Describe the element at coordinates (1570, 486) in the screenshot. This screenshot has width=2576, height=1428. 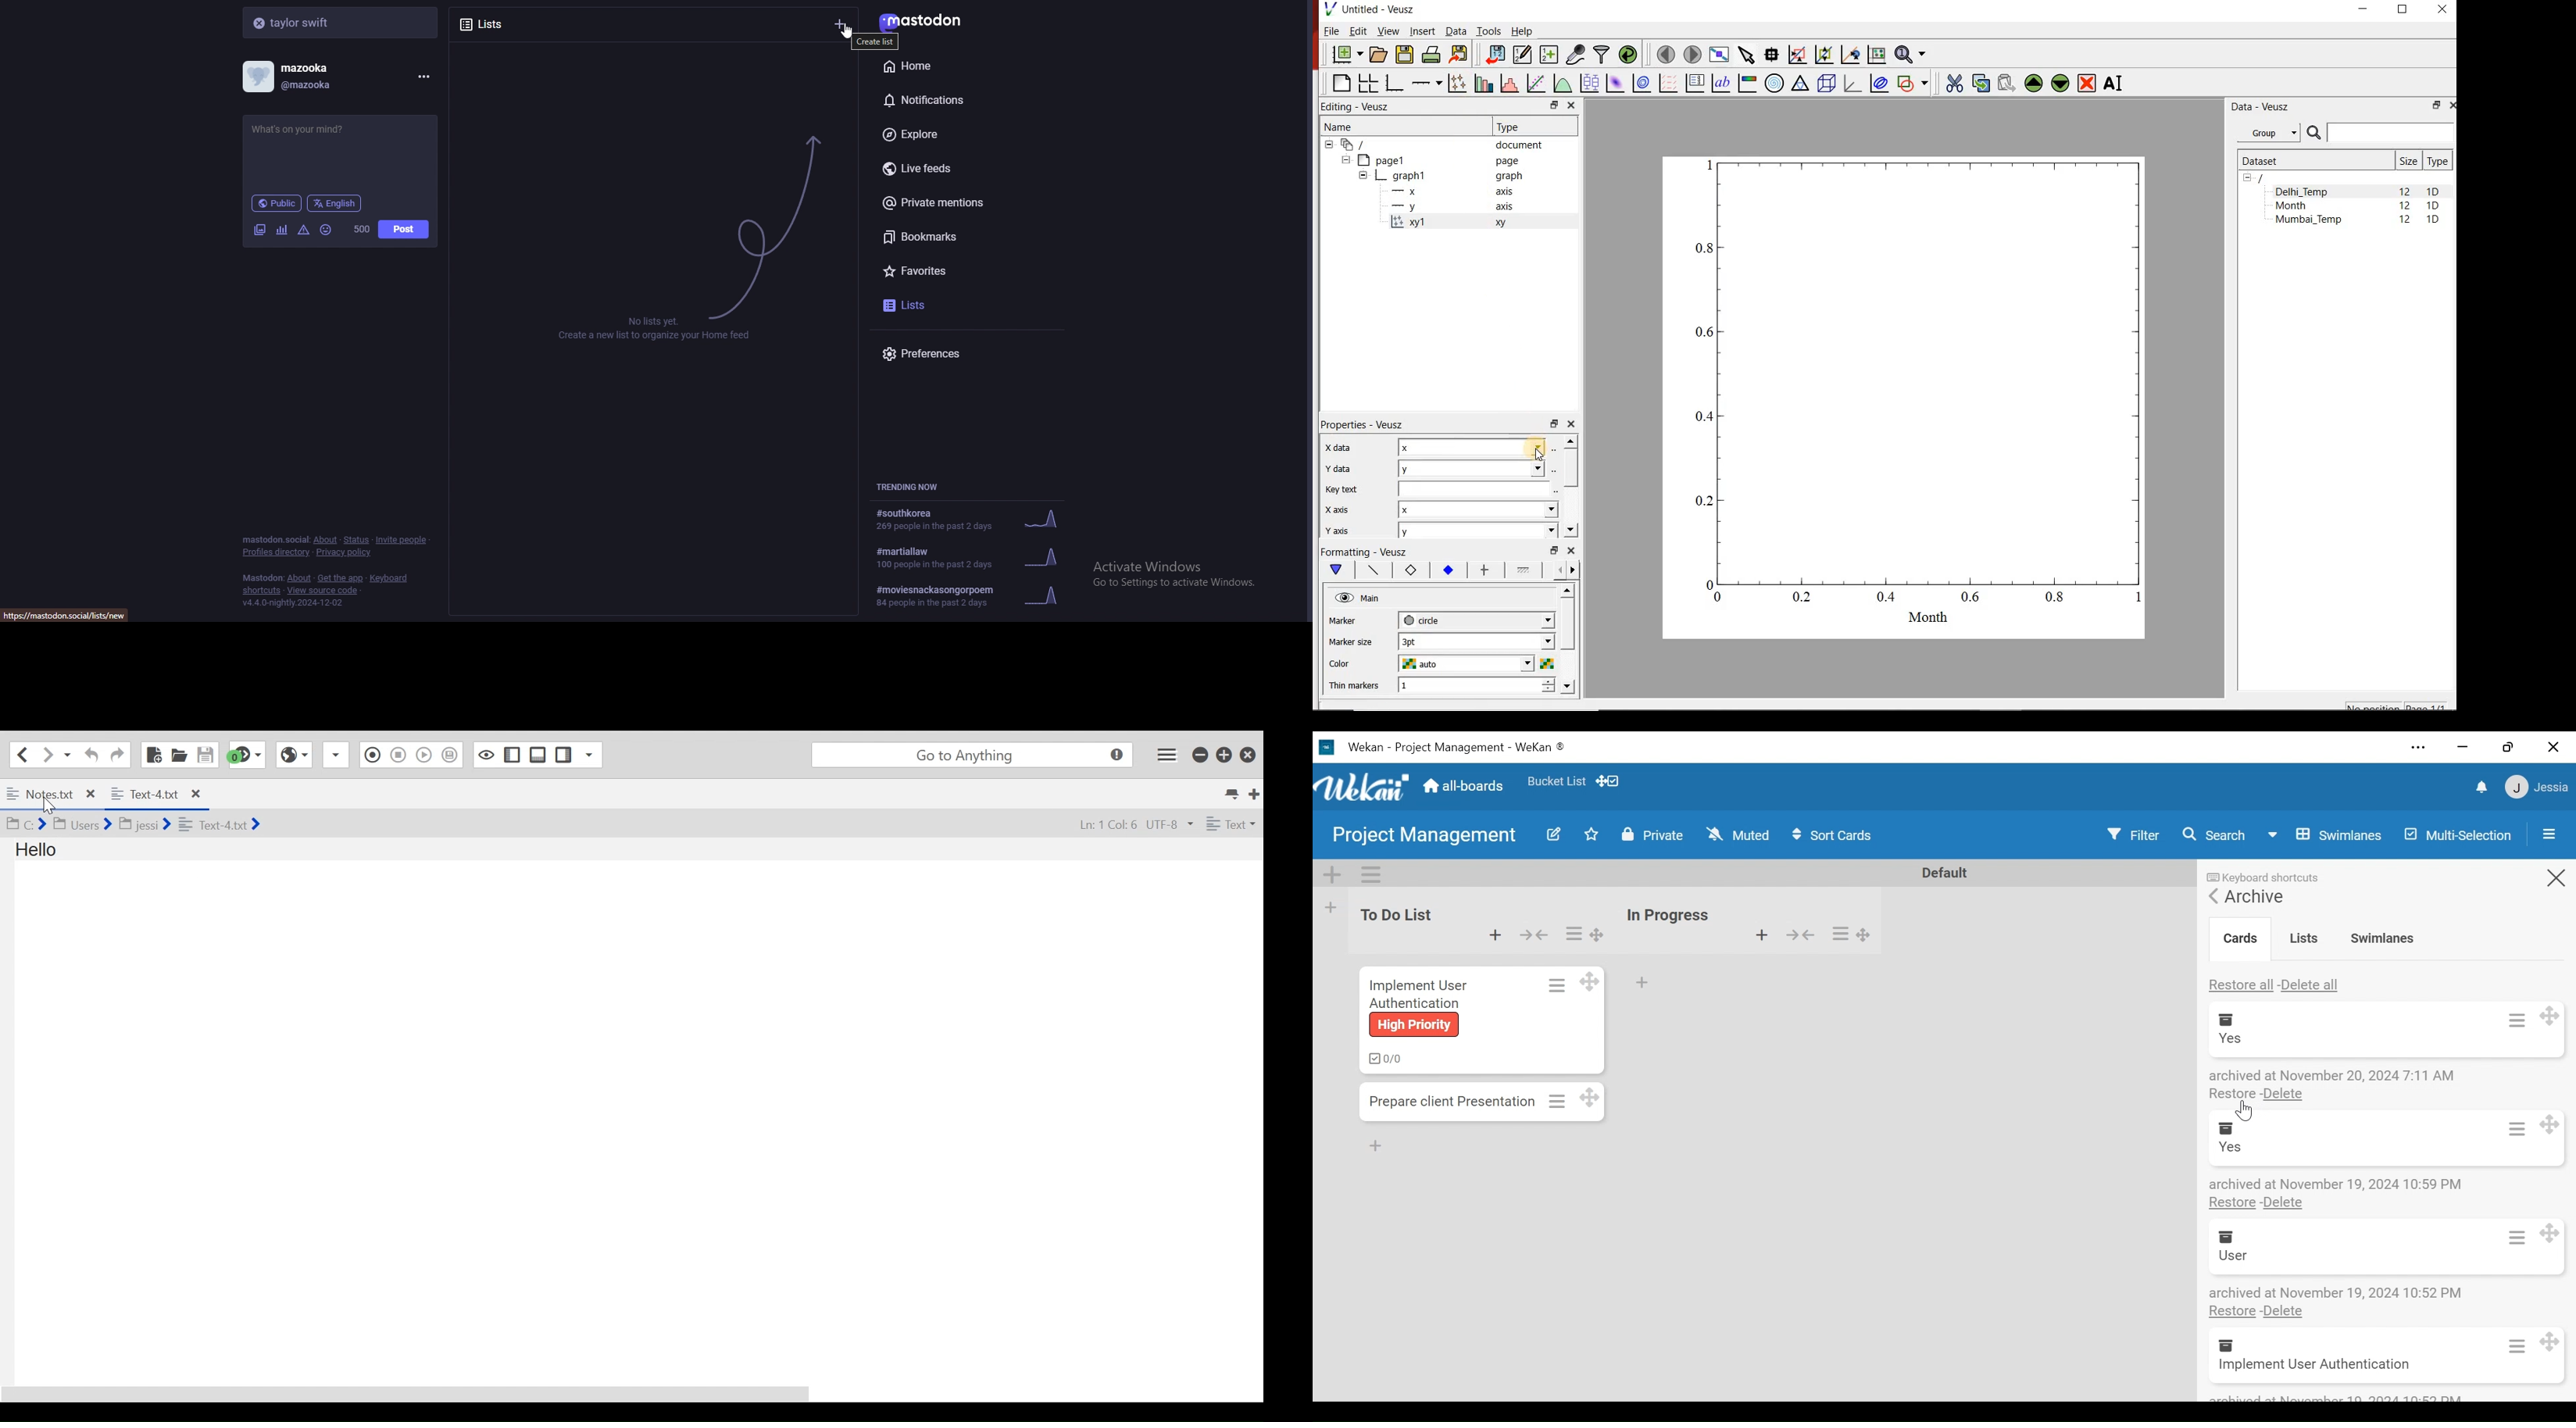
I see `scrollbar` at that location.